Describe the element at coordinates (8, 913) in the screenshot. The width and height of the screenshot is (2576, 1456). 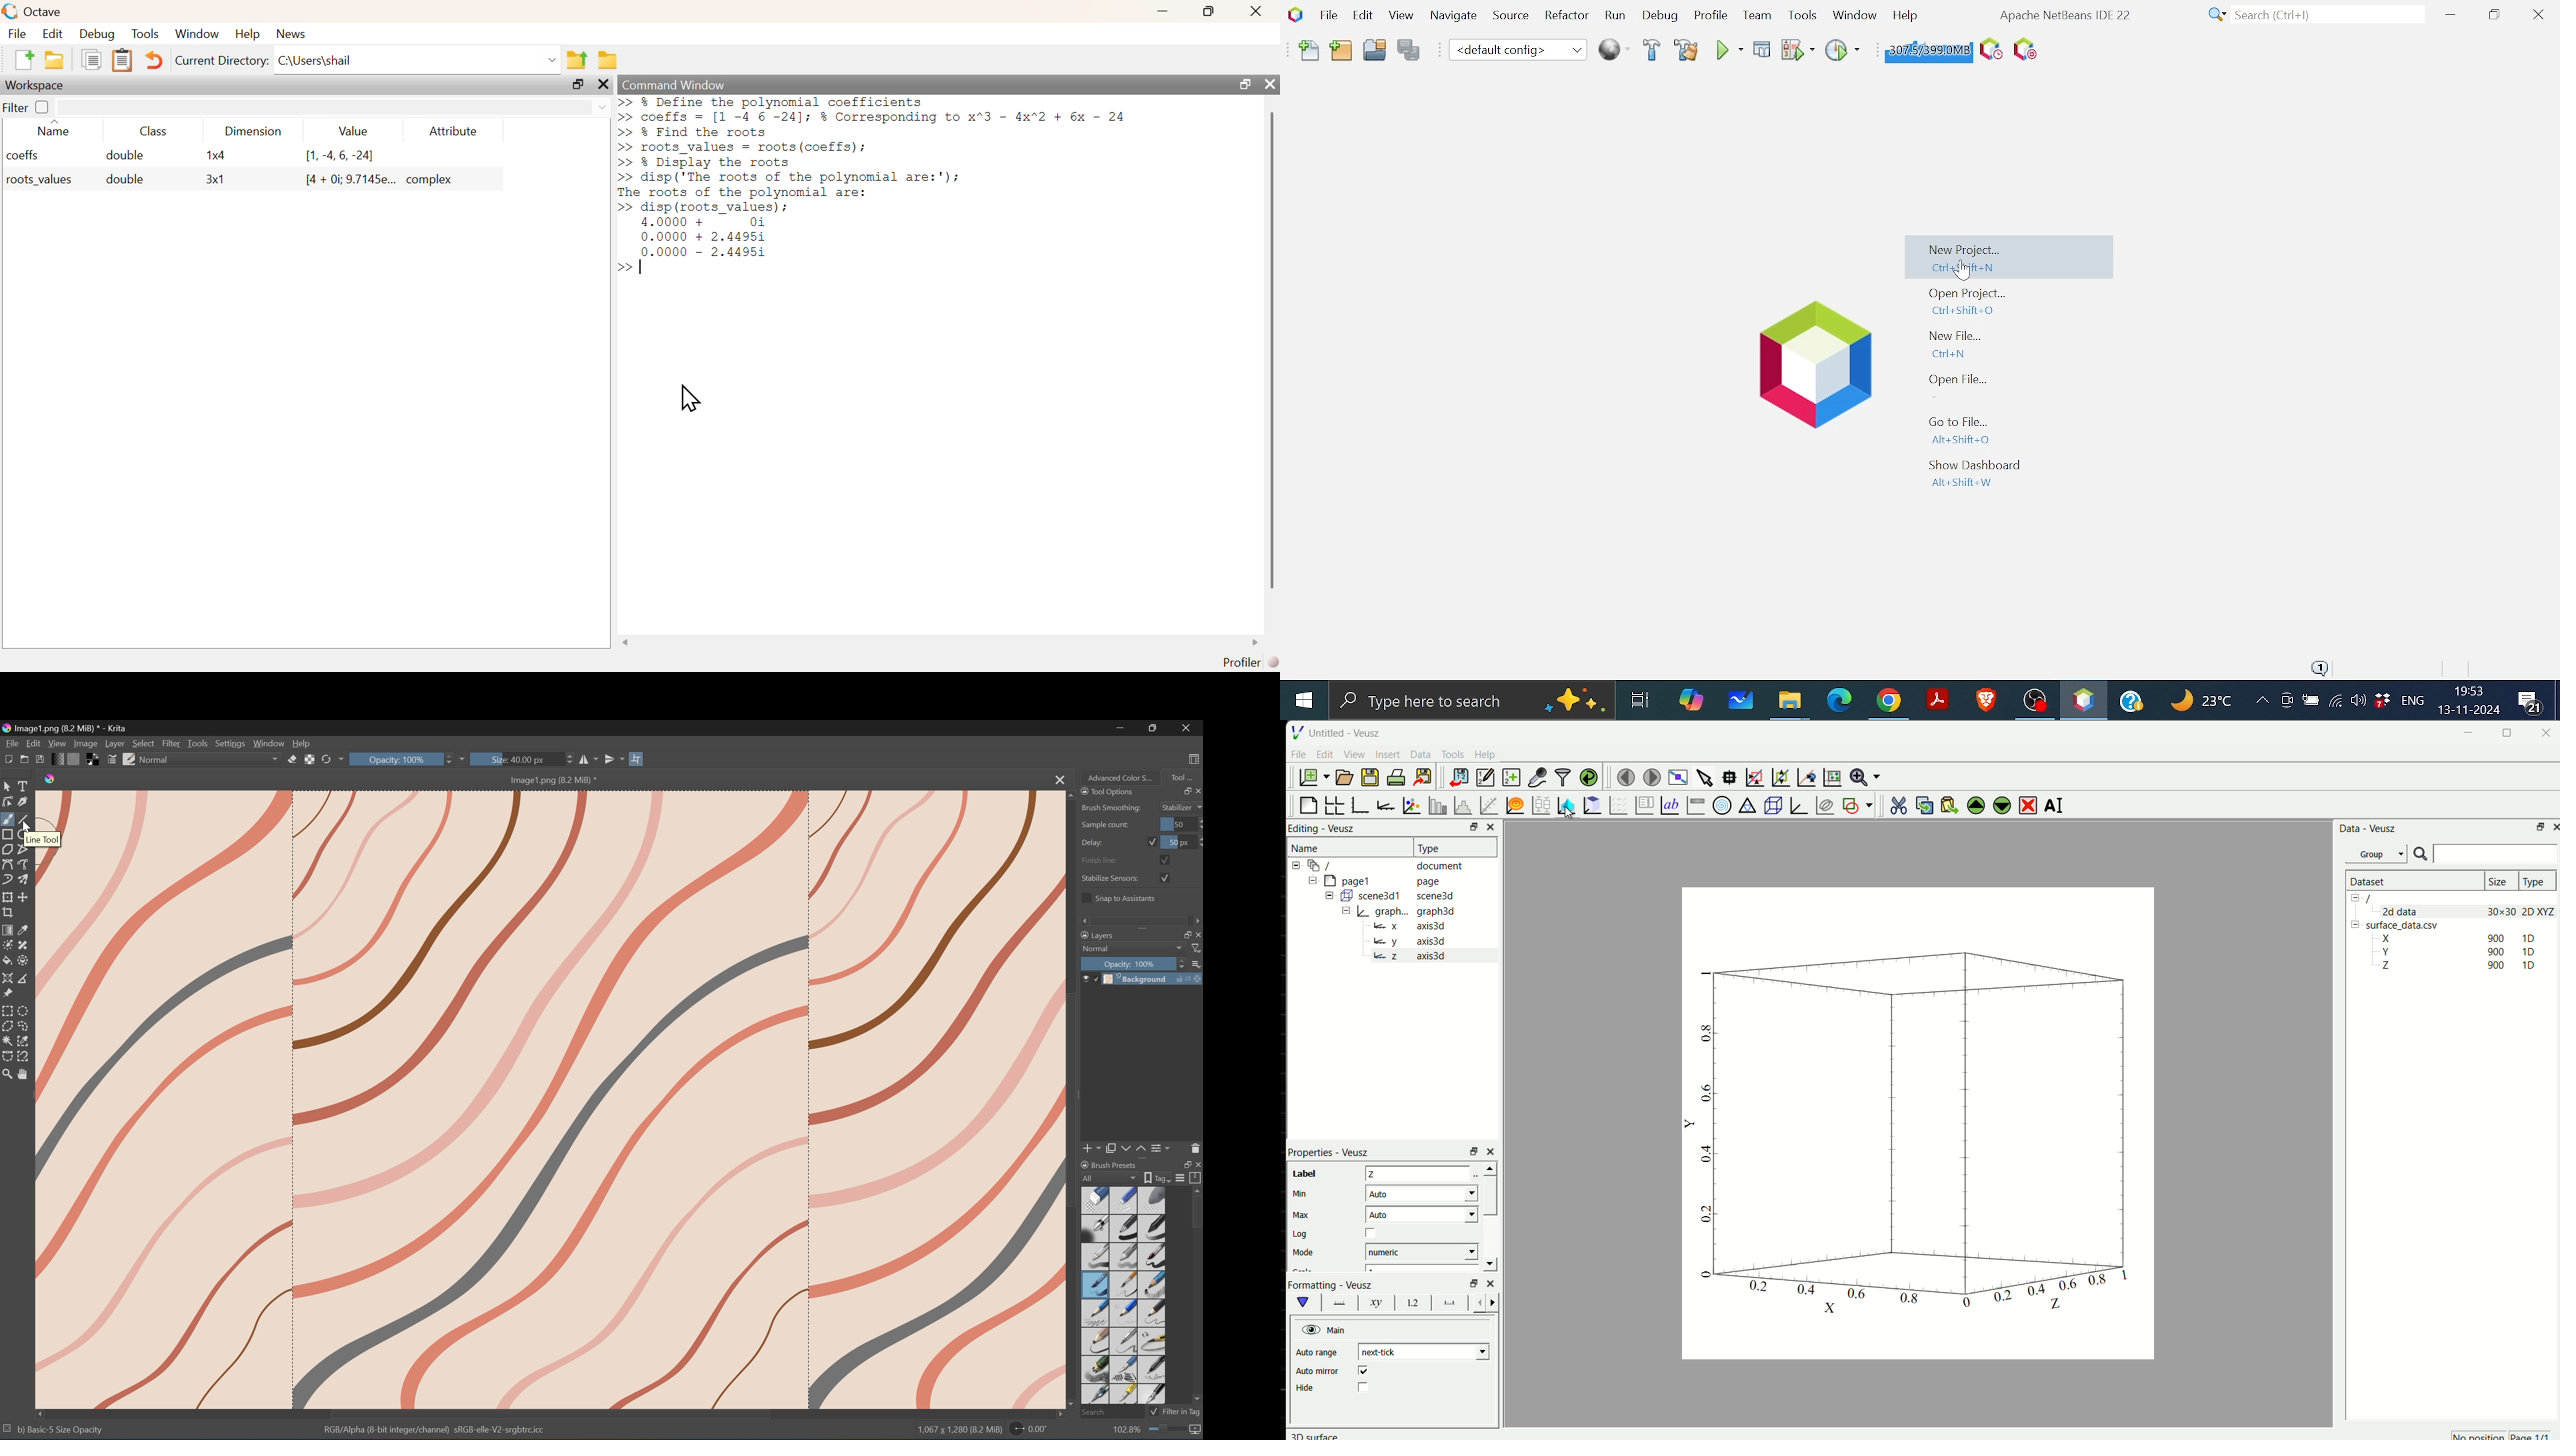
I see `Crop the image to an area` at that location.